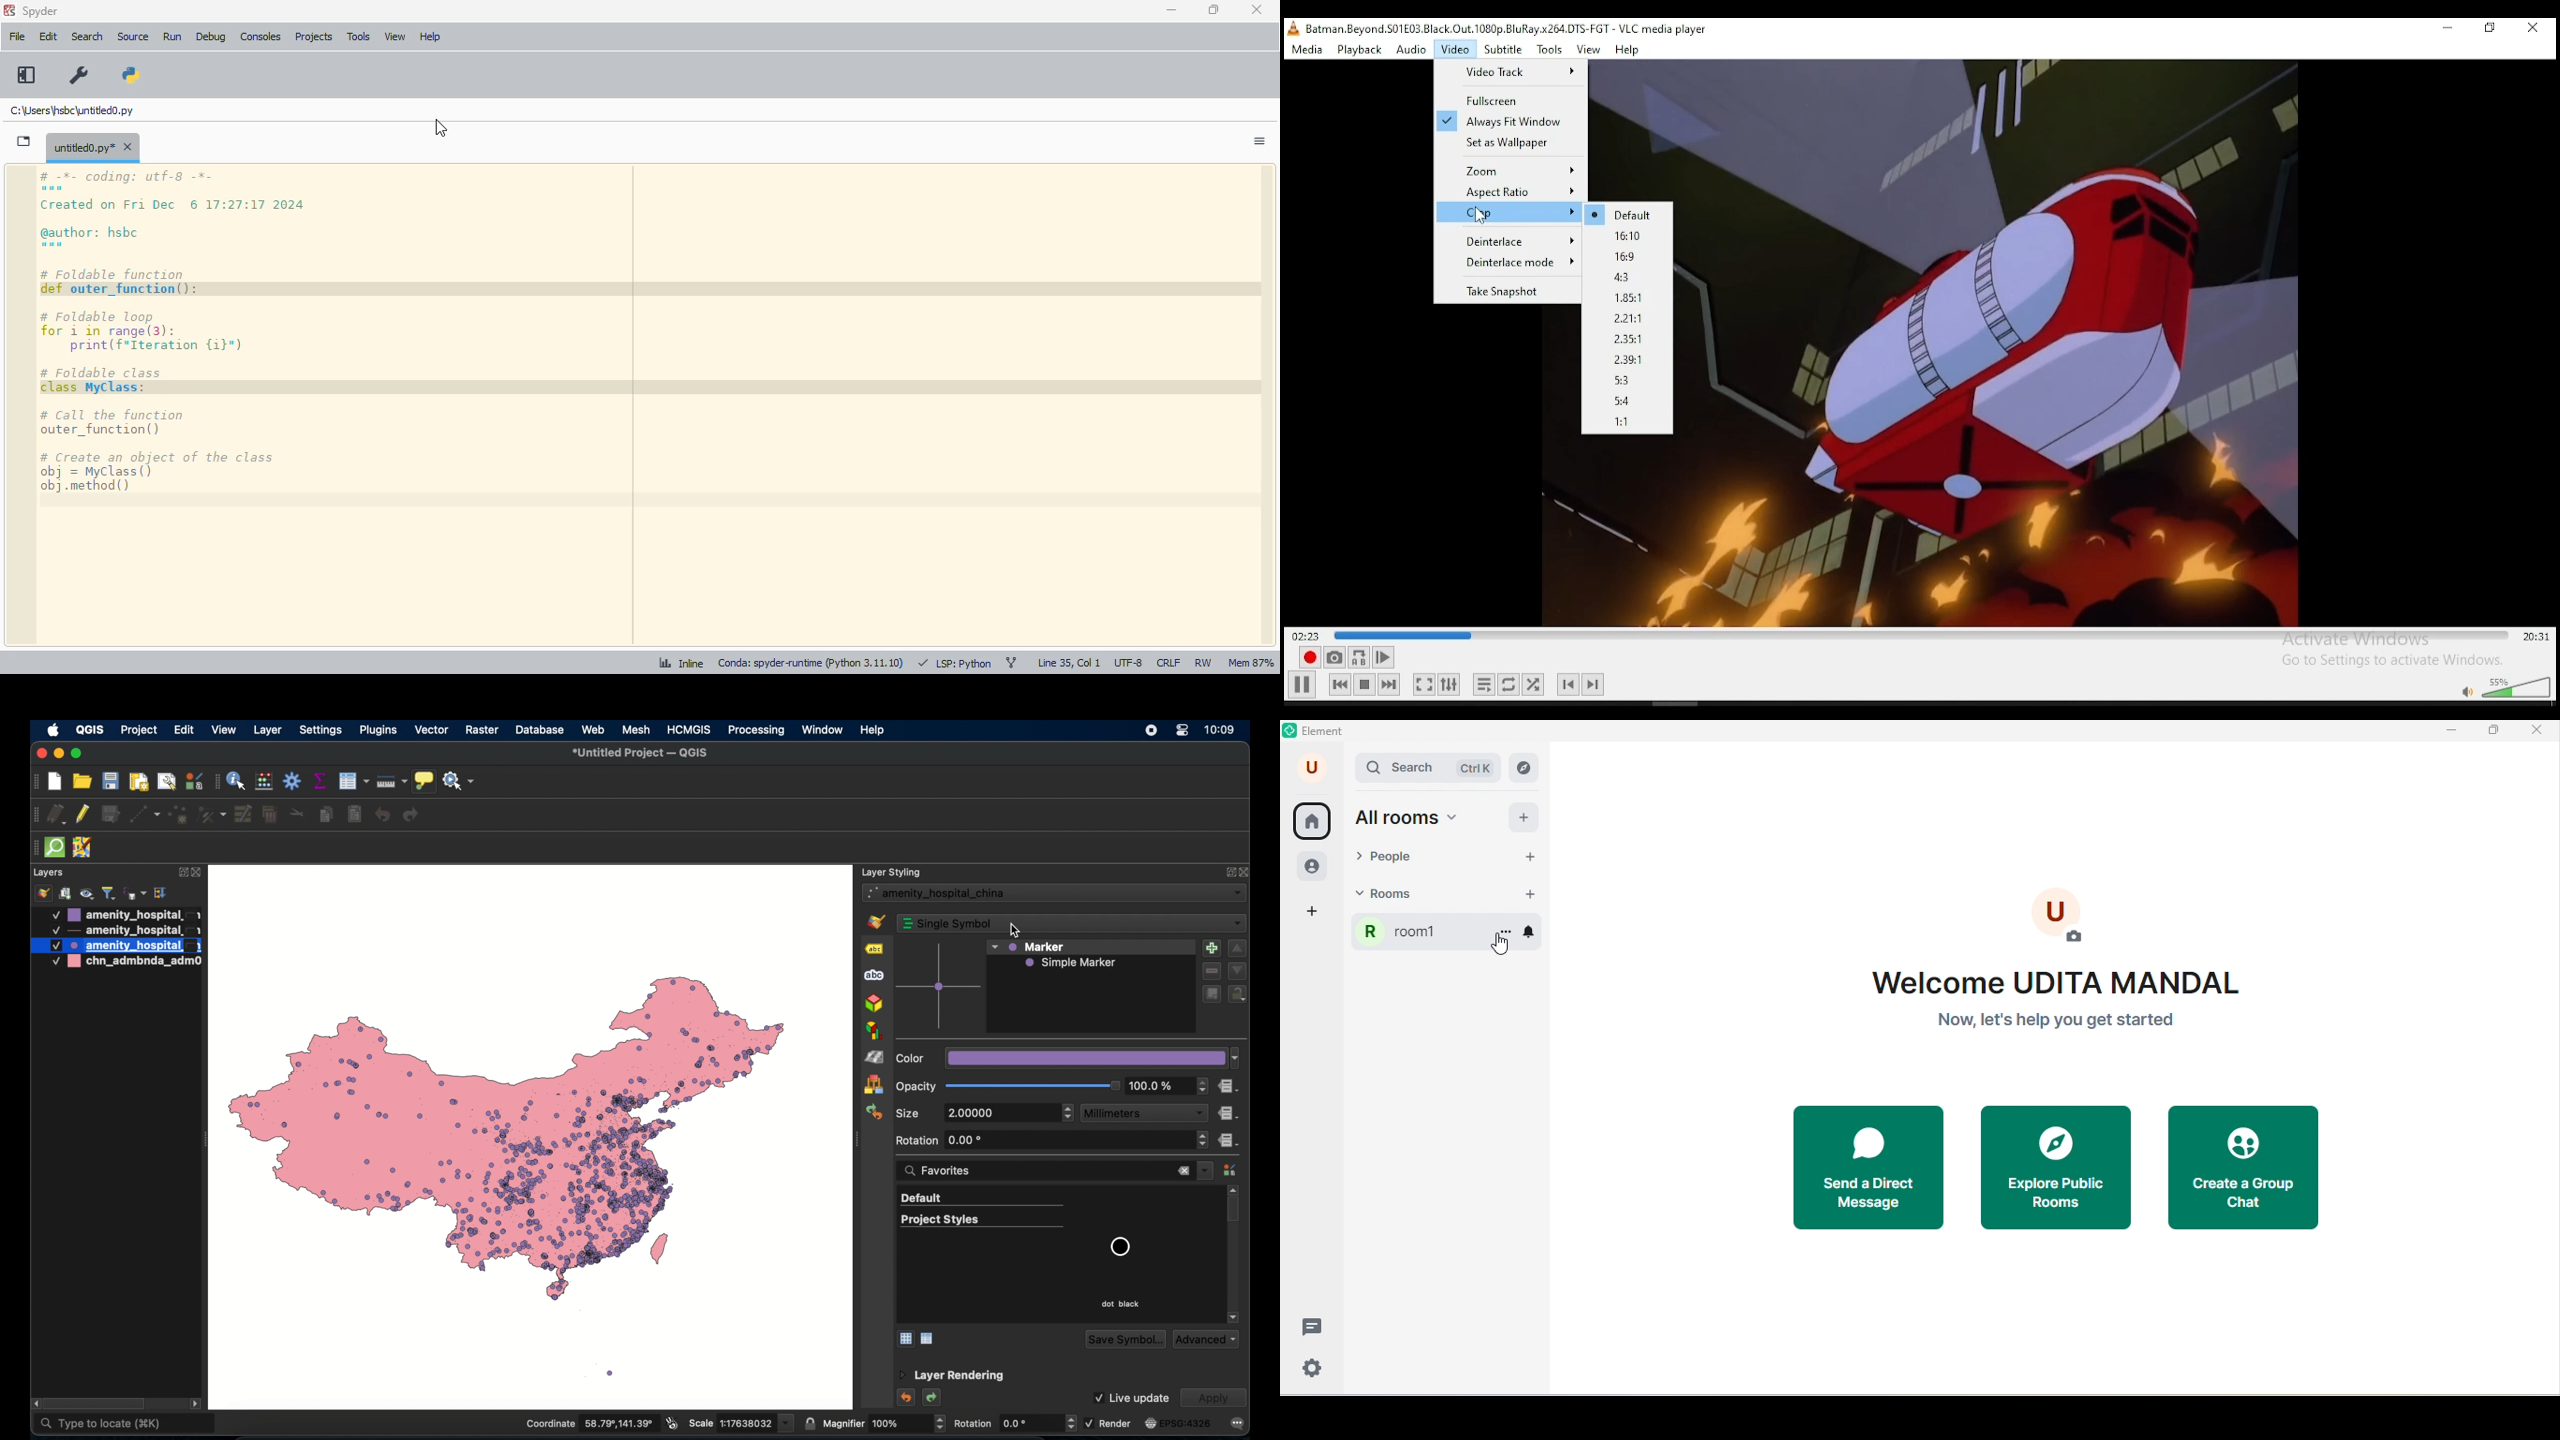  Describe the element at coordinates (1858, 1166) in the screenshot. I see `send a direct message` at that location.